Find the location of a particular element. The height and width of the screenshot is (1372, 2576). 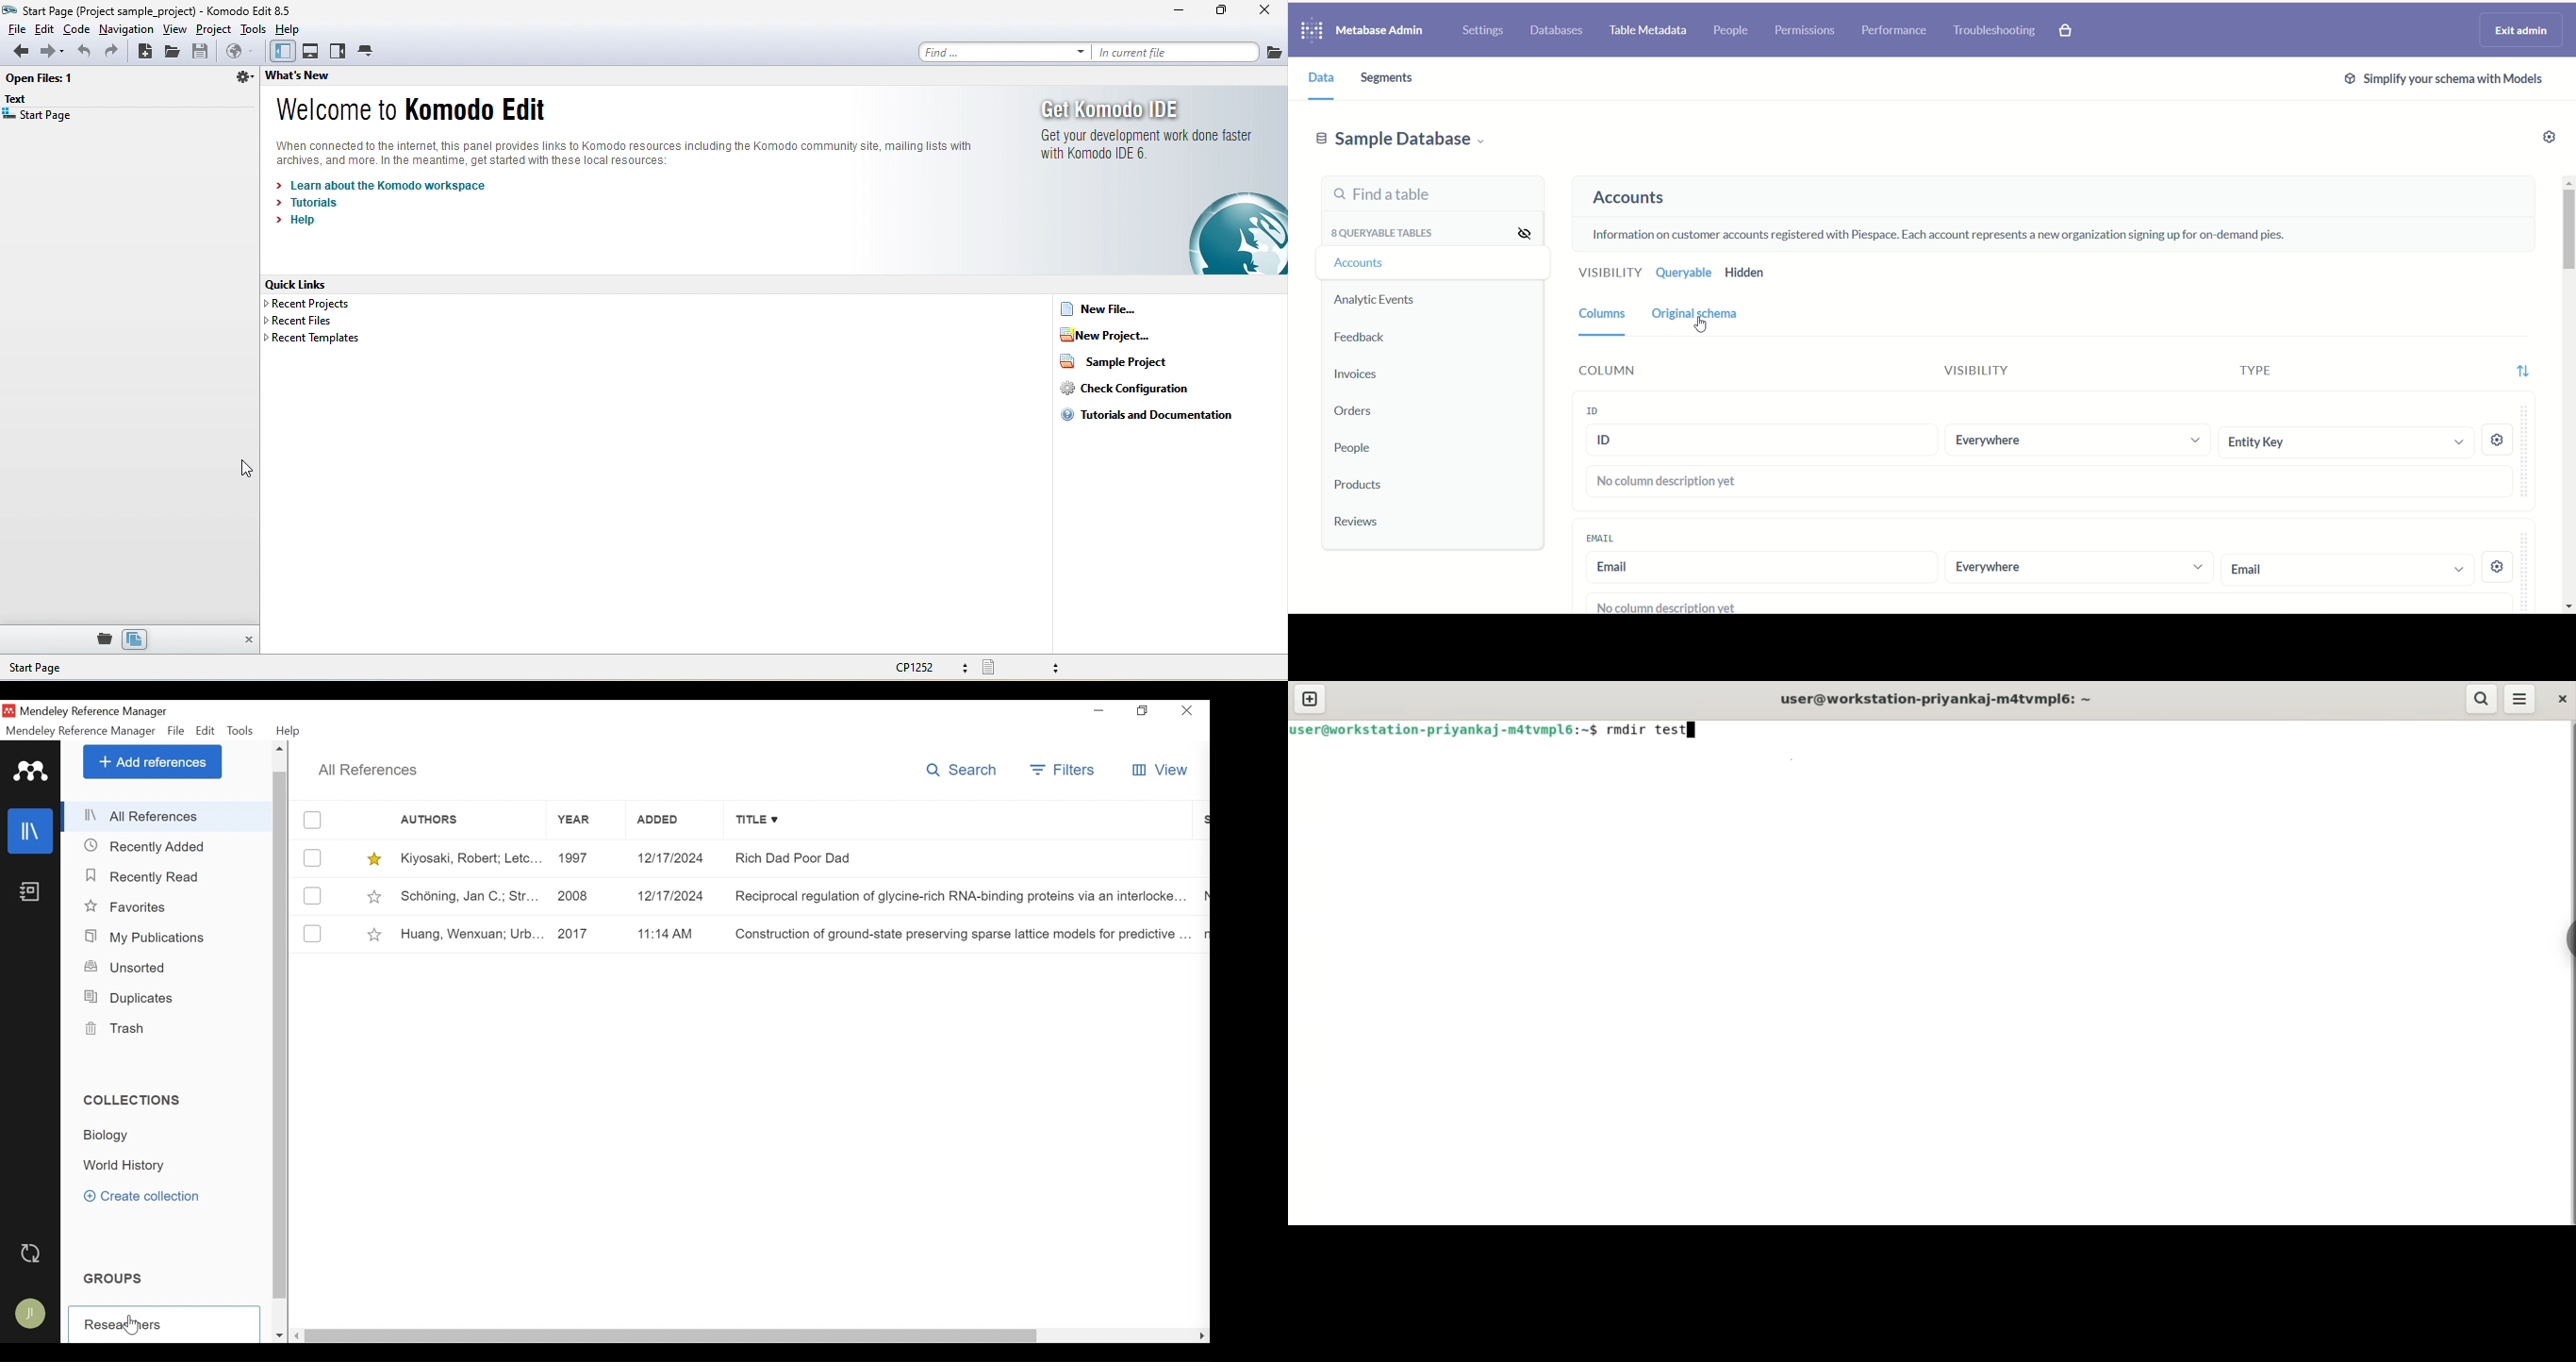

email is located at coordinates (1760, 568).